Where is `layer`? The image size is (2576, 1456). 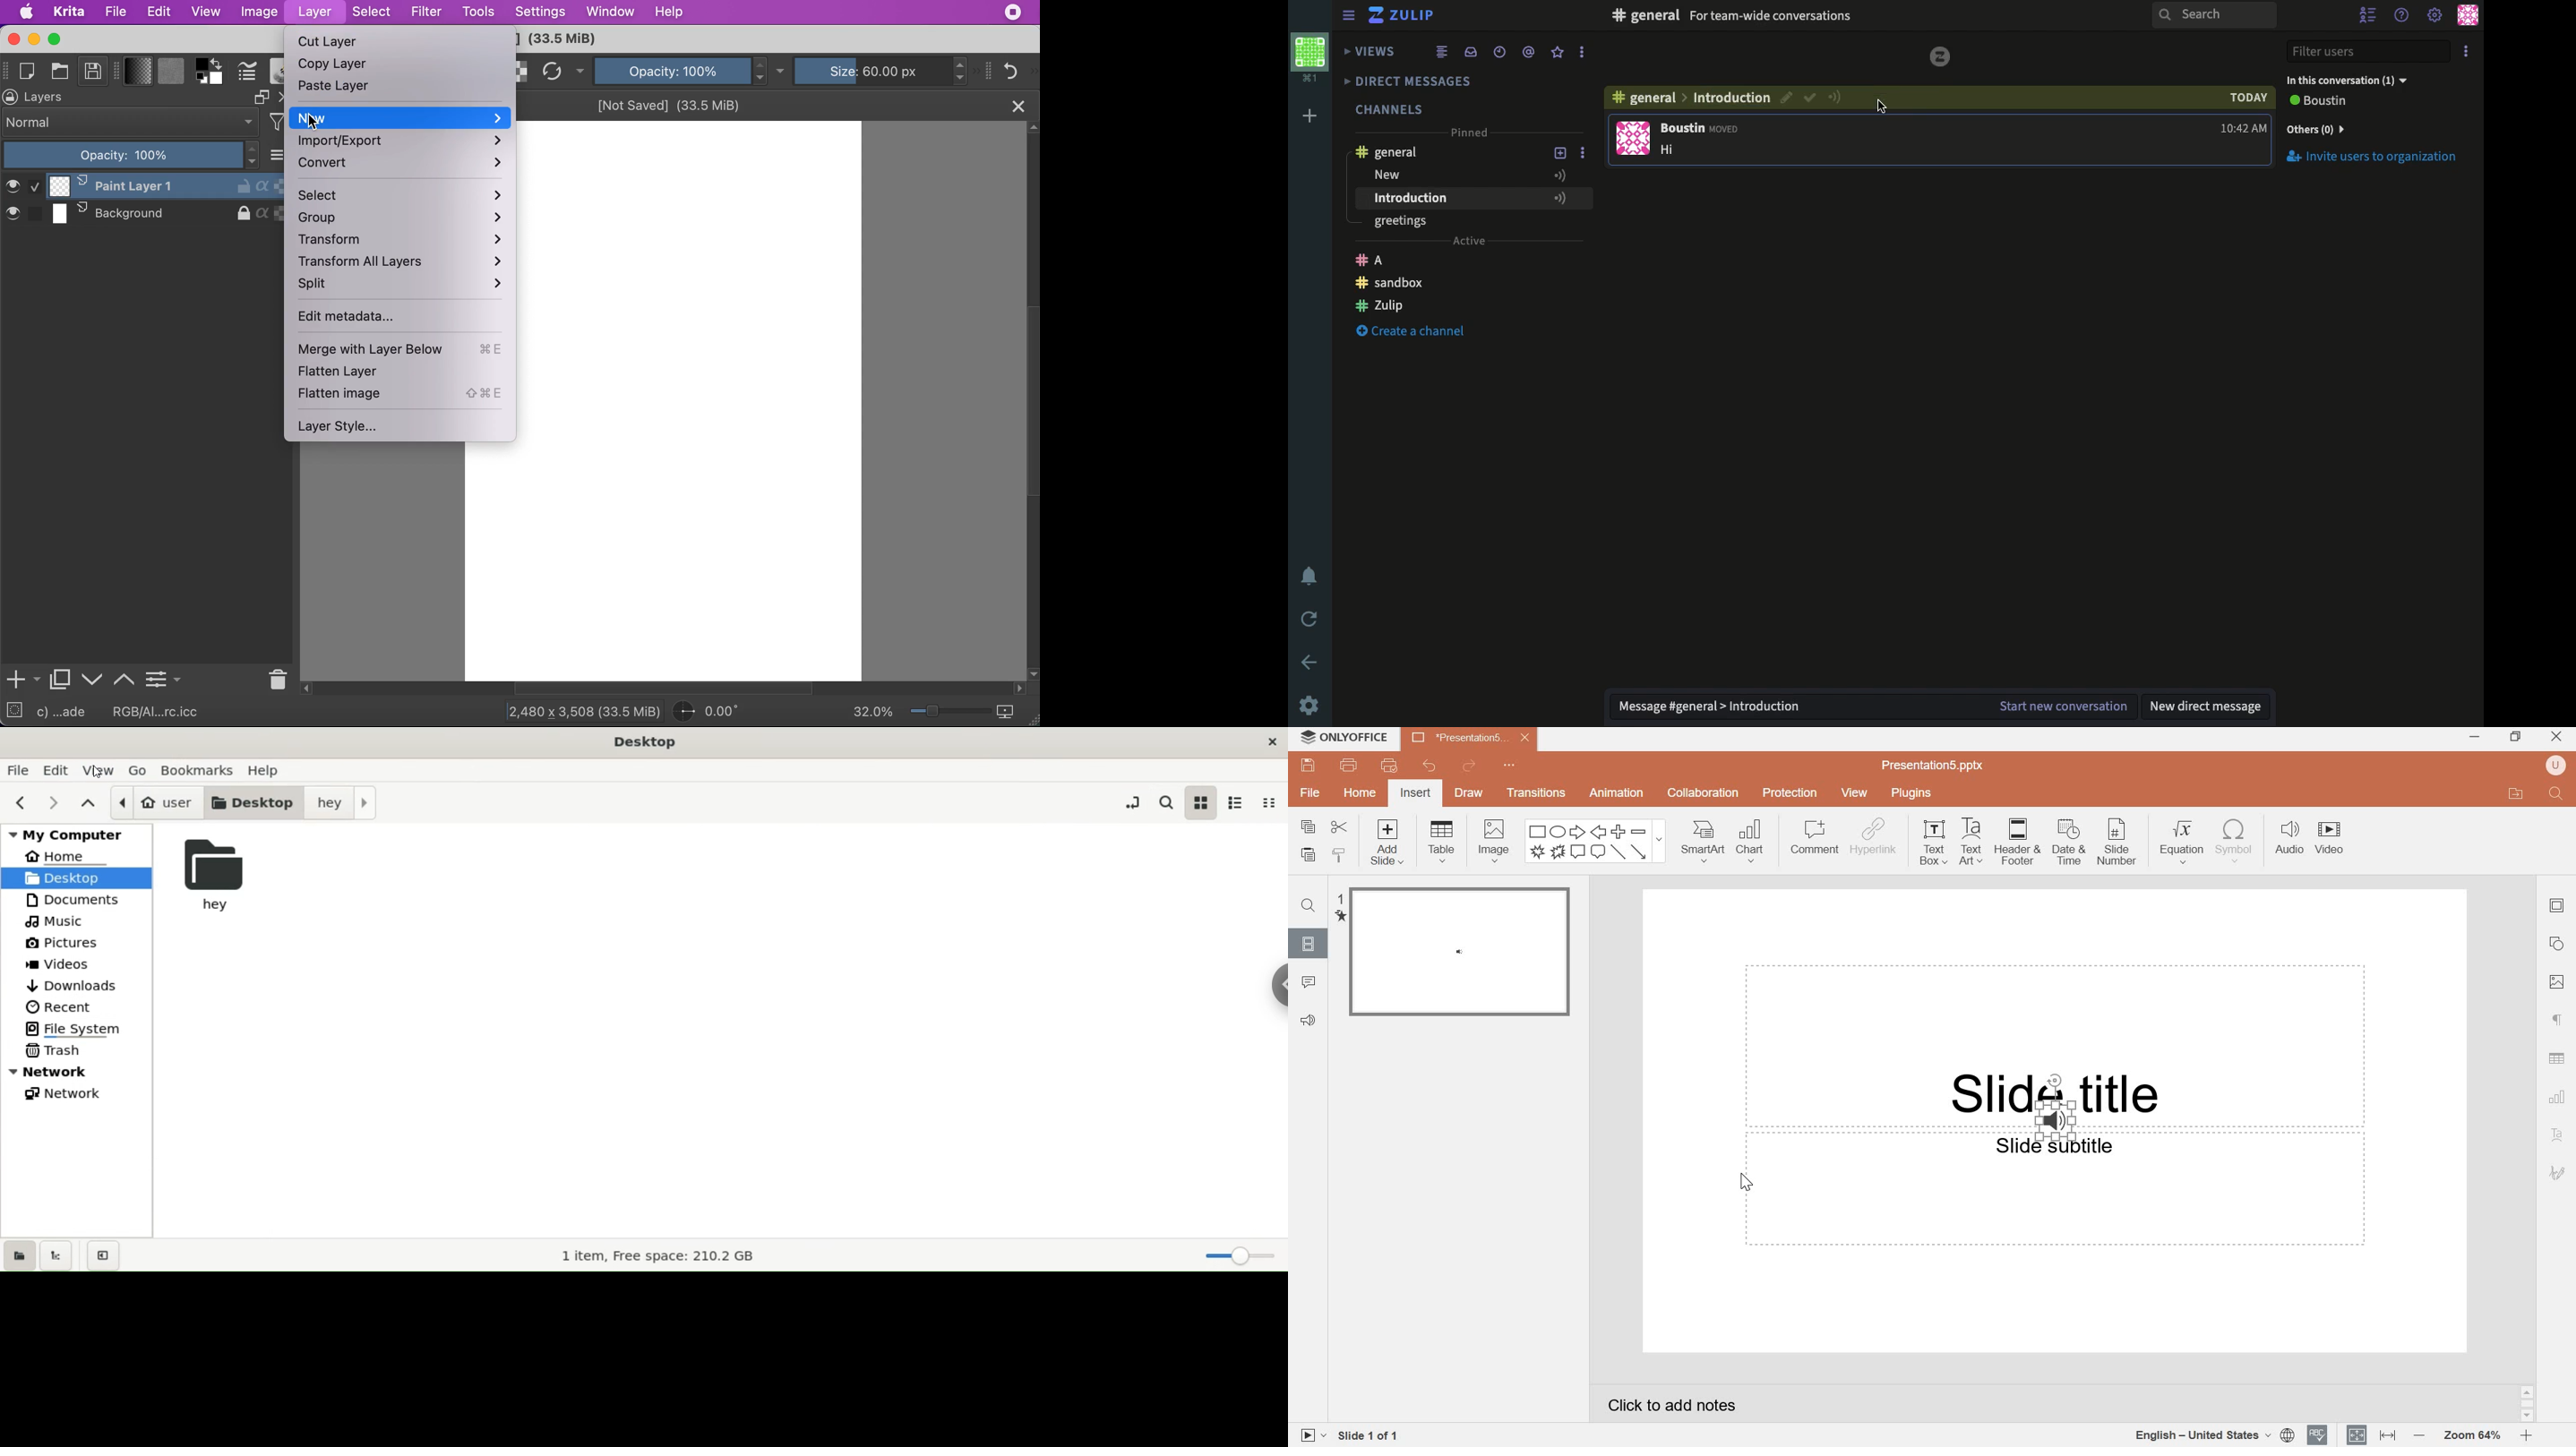
layer is located at coordinates (314, 13).